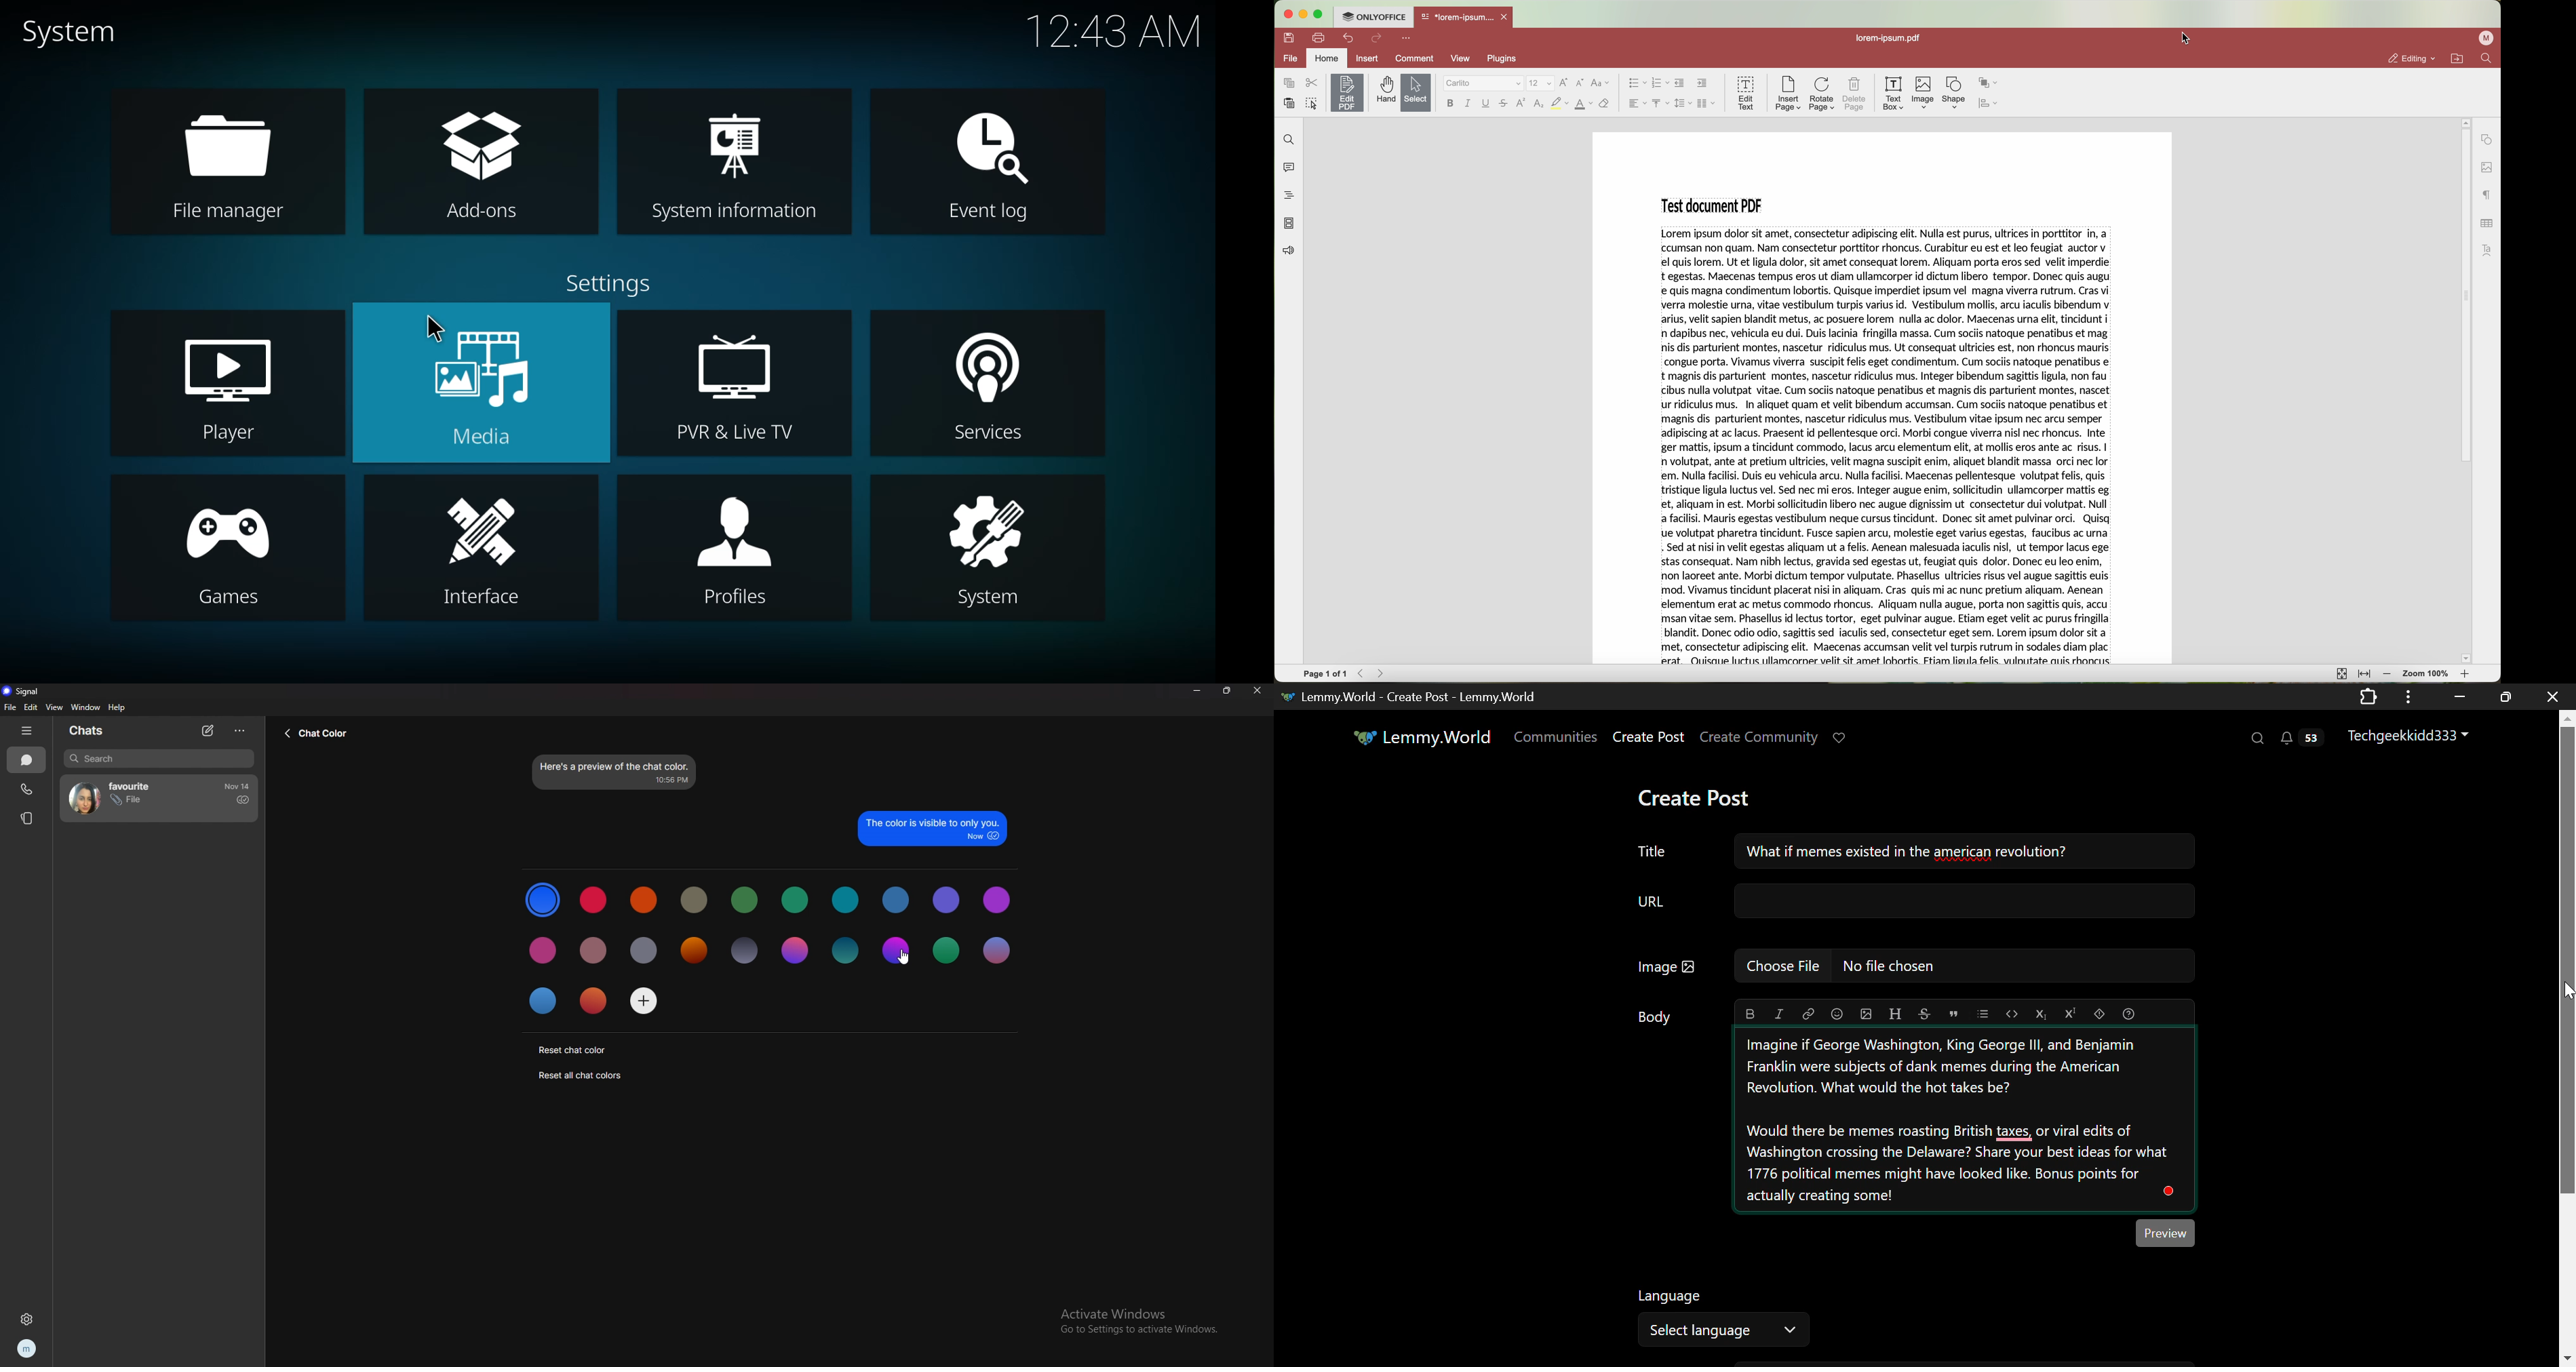  What do you see at coordinates (2012, 1013) in the screenshot?
I see `Code` at bounding box center [2012, 1013].